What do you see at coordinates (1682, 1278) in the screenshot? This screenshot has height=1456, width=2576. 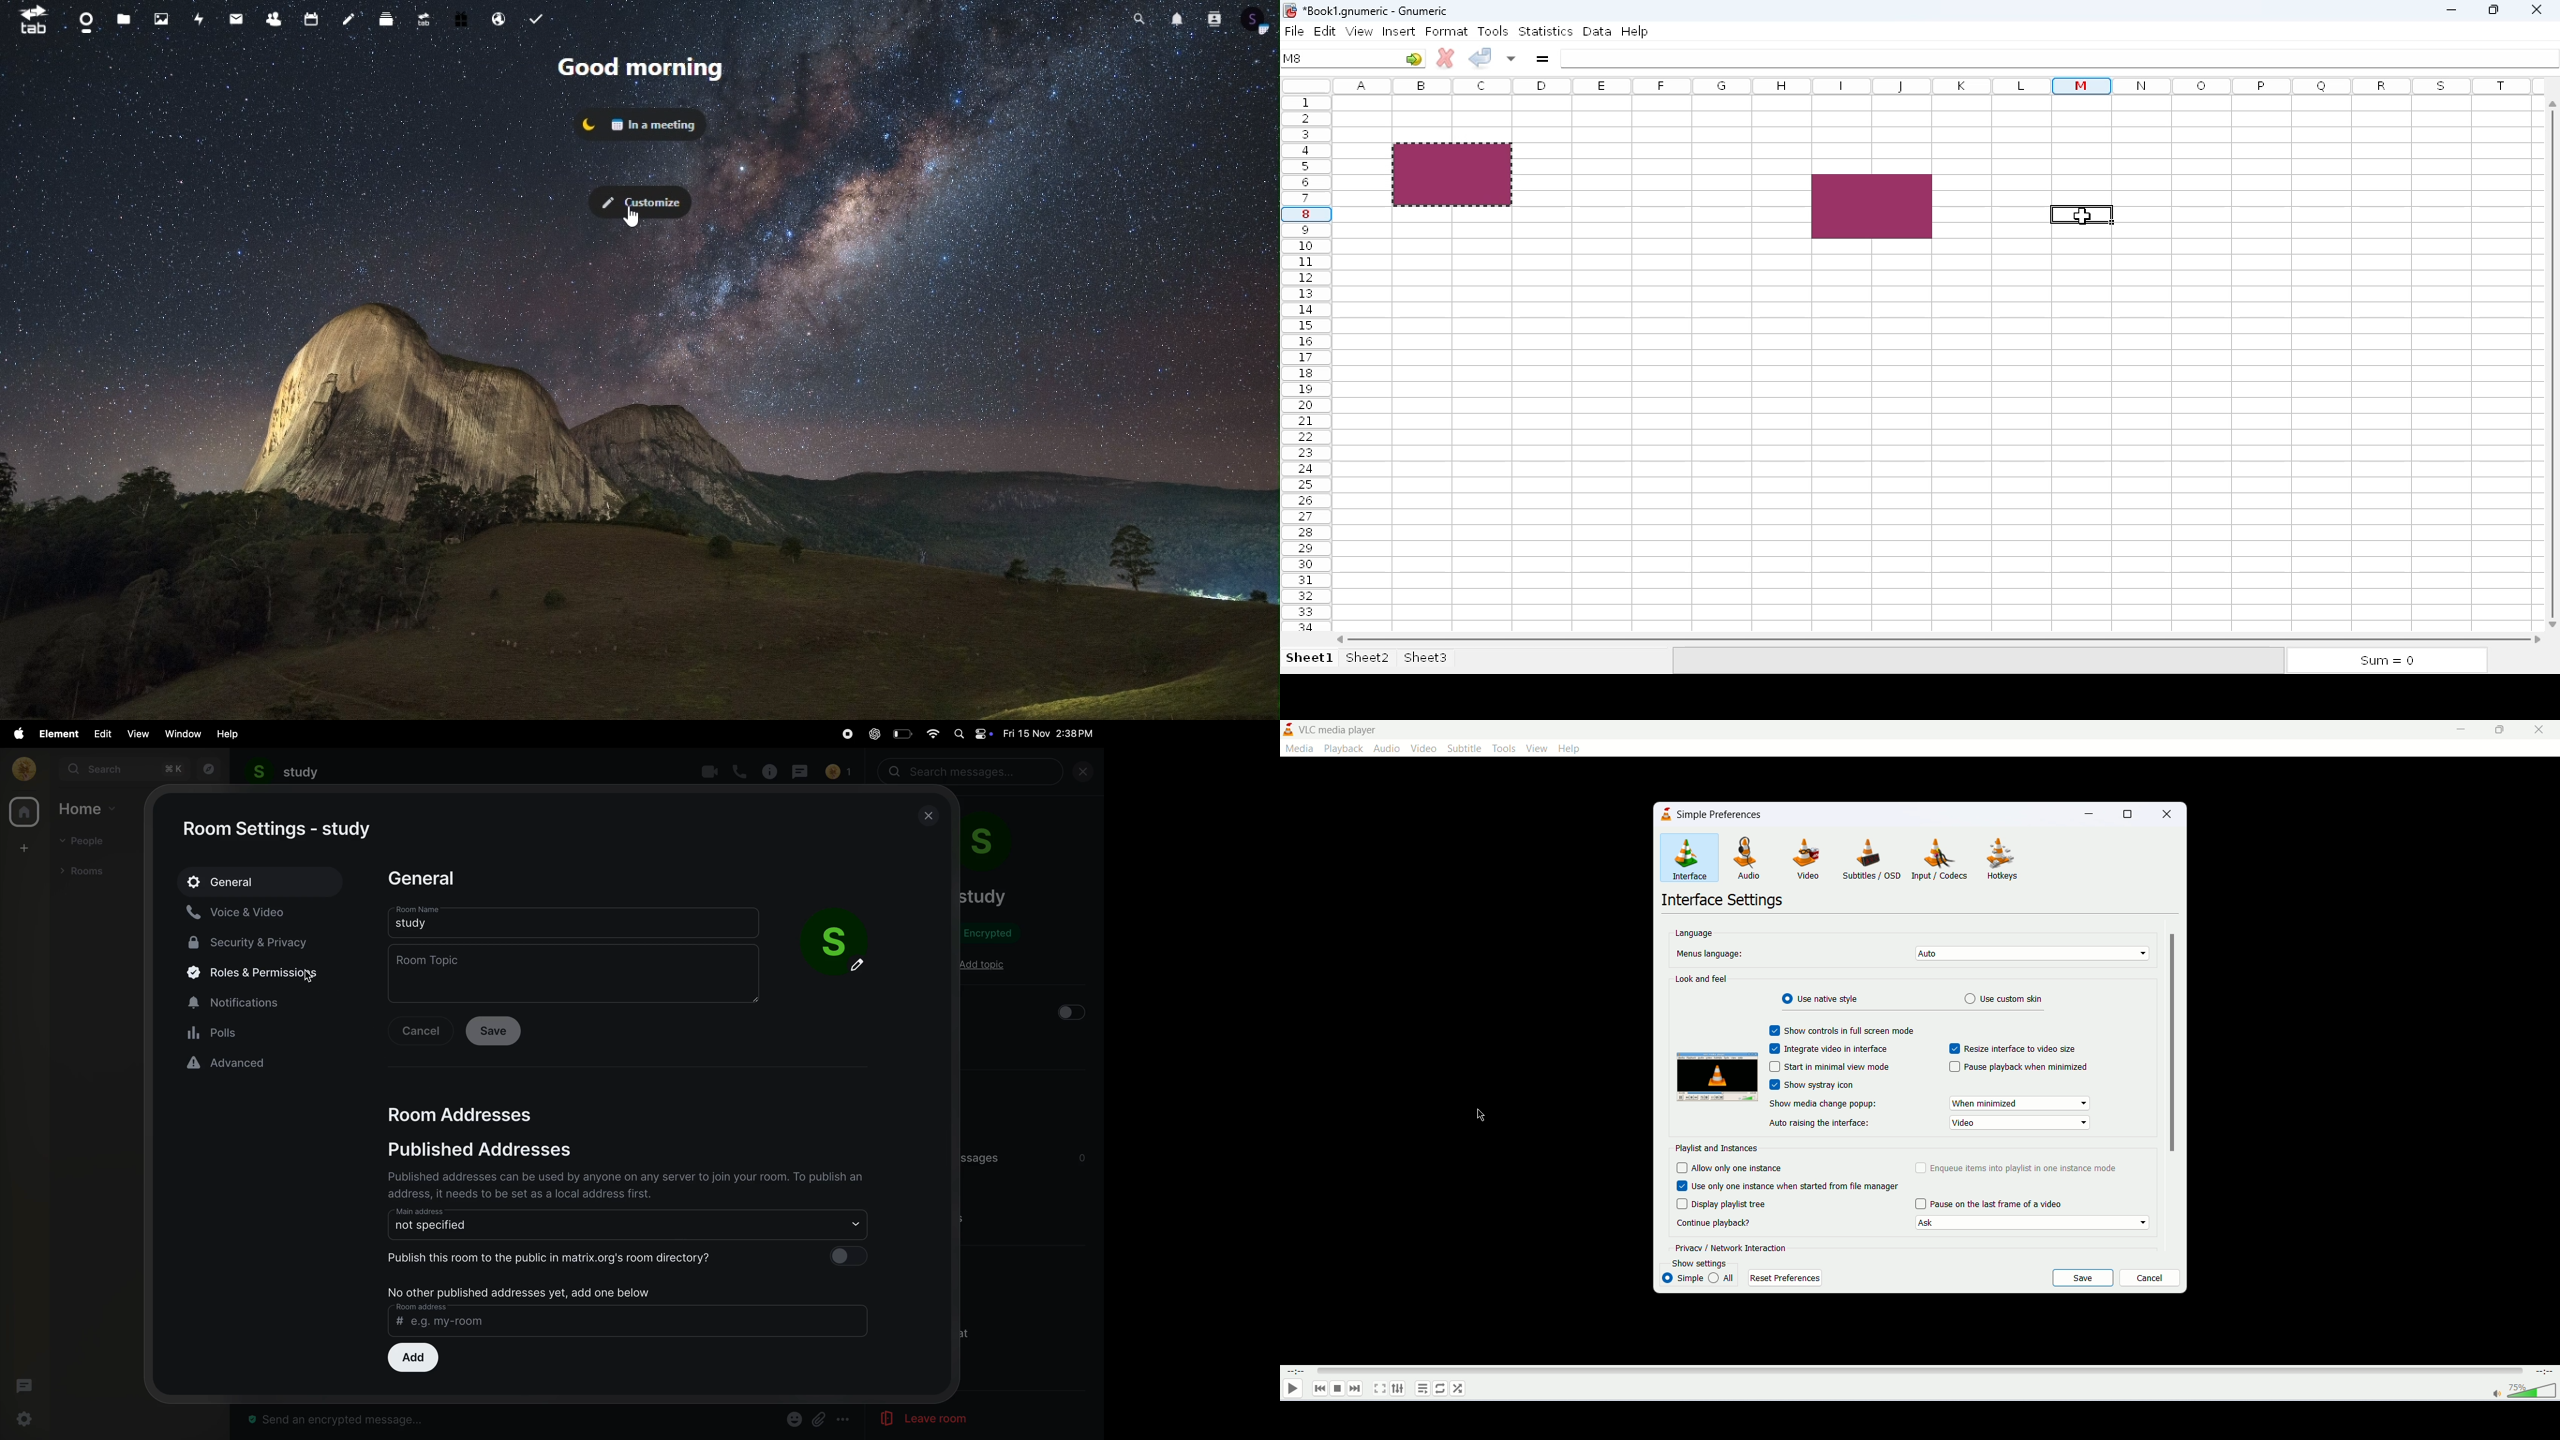 I see `simple` at bounding box center [1682, 1278].